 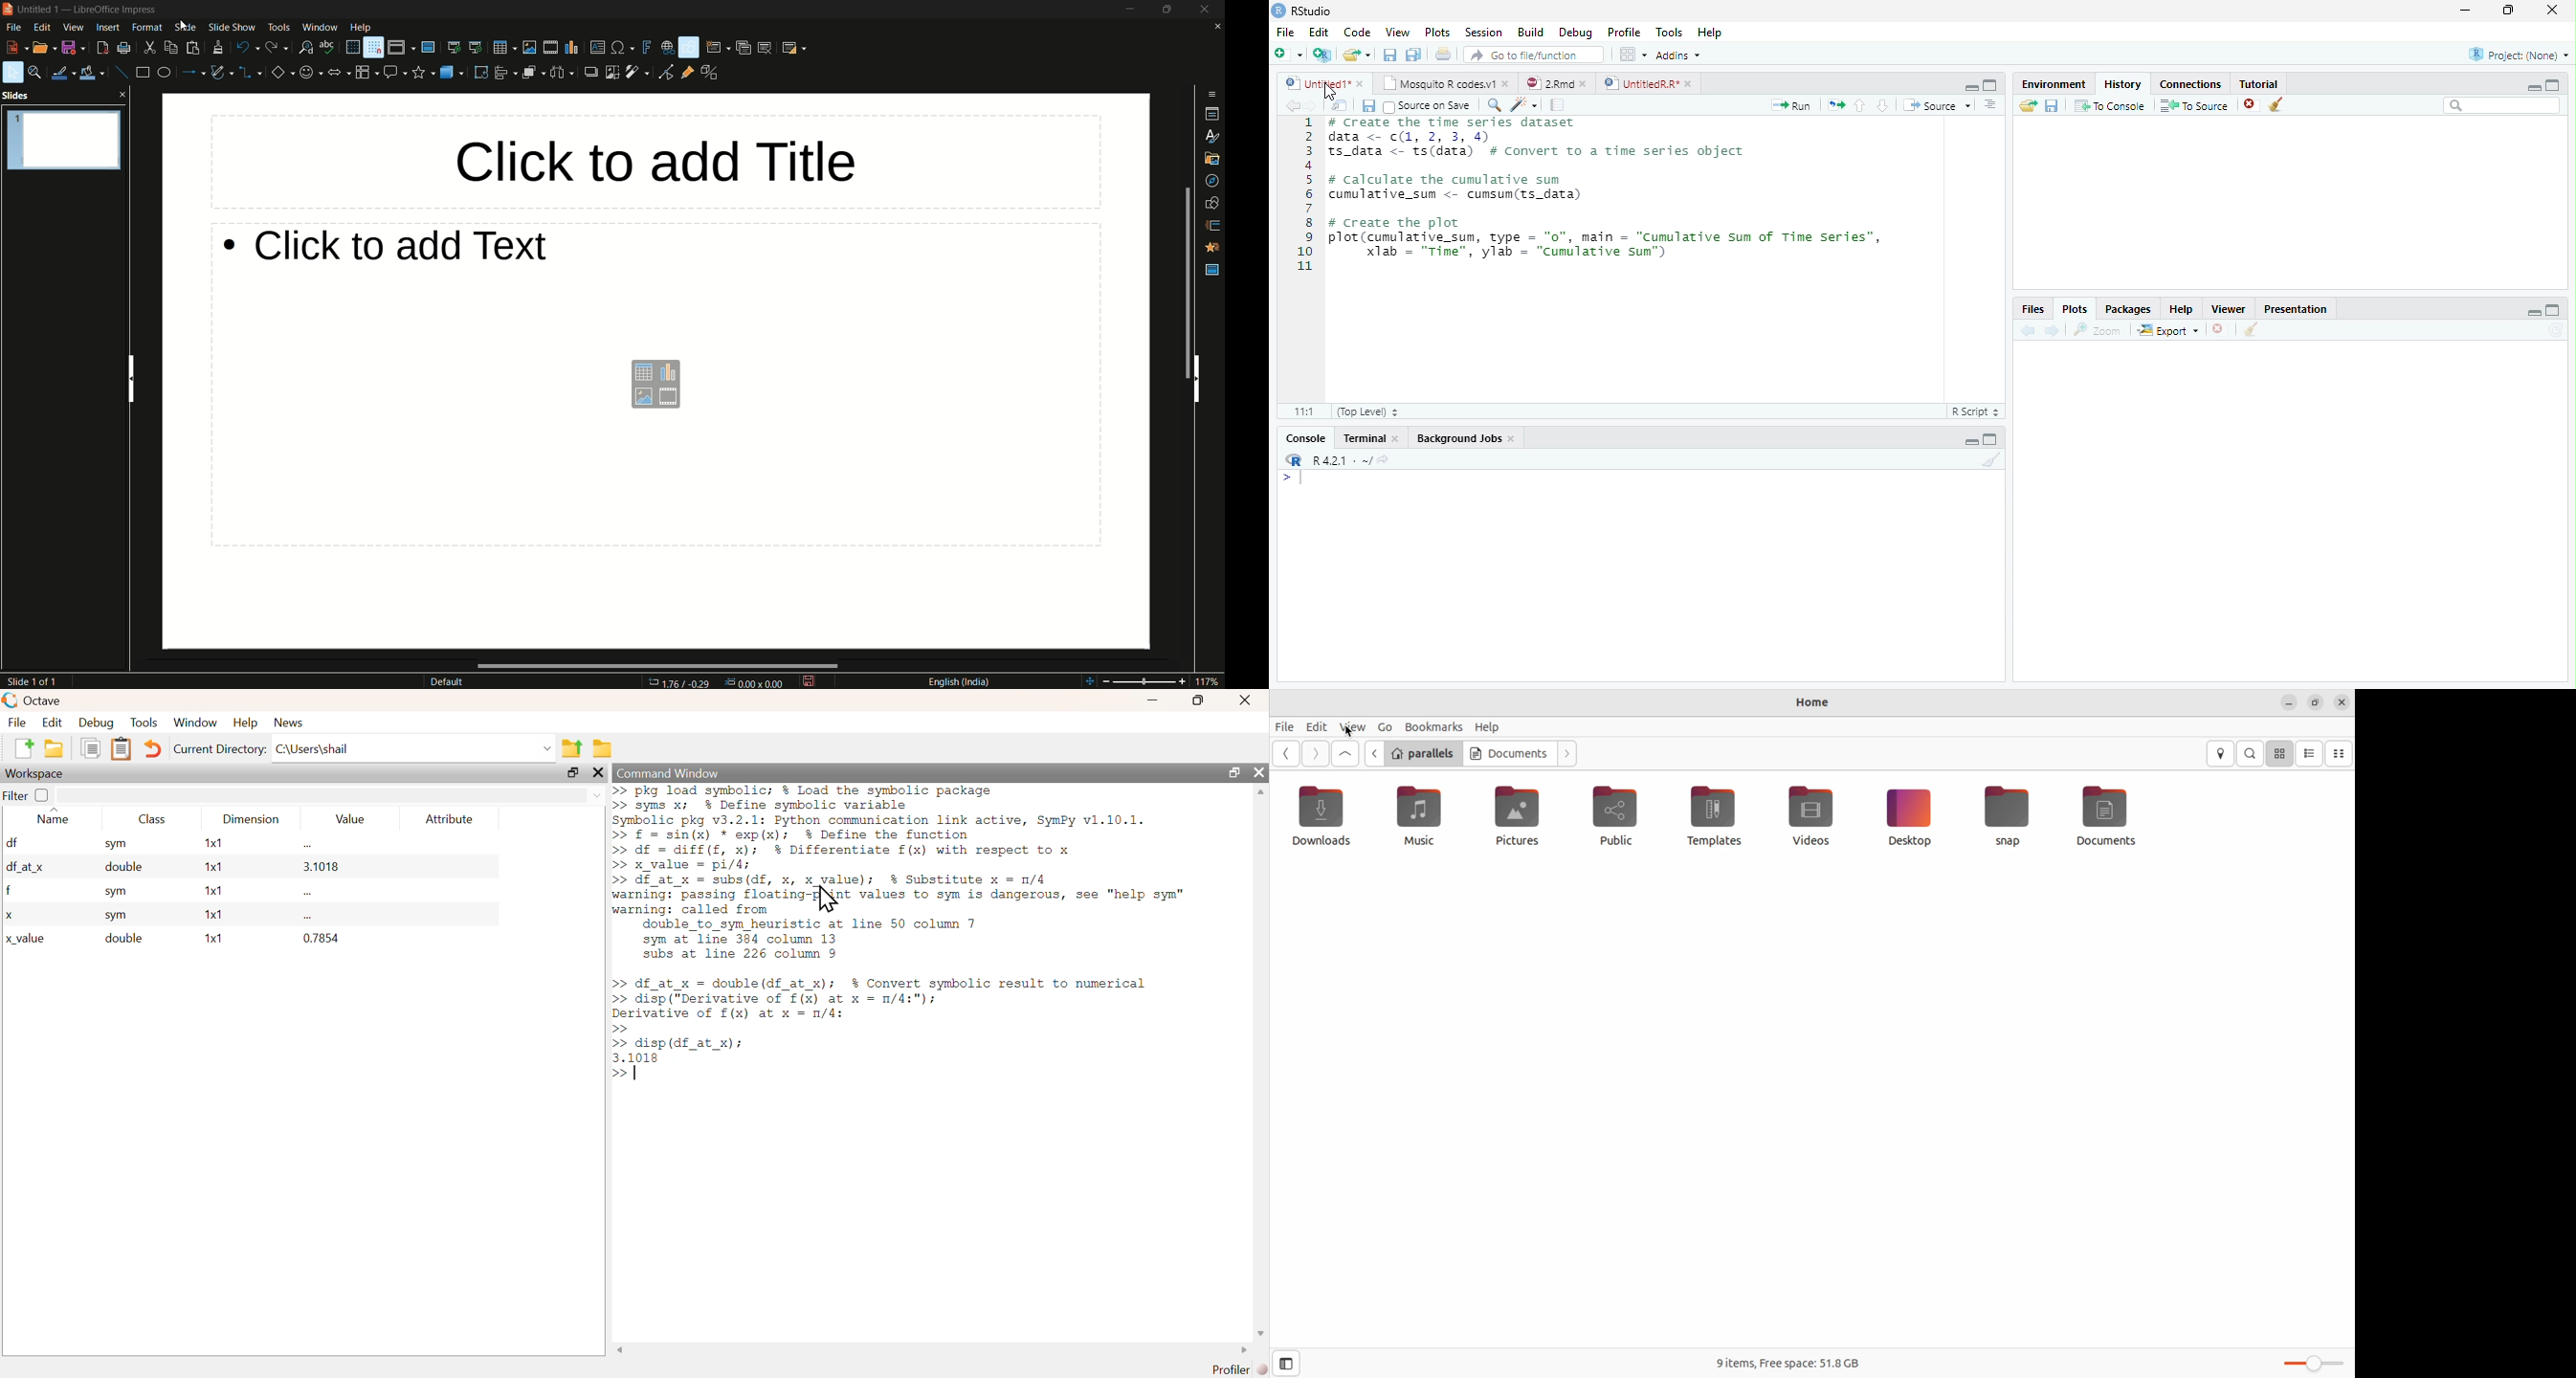 I want to click on Documents file, so click(x=2115, y=815).